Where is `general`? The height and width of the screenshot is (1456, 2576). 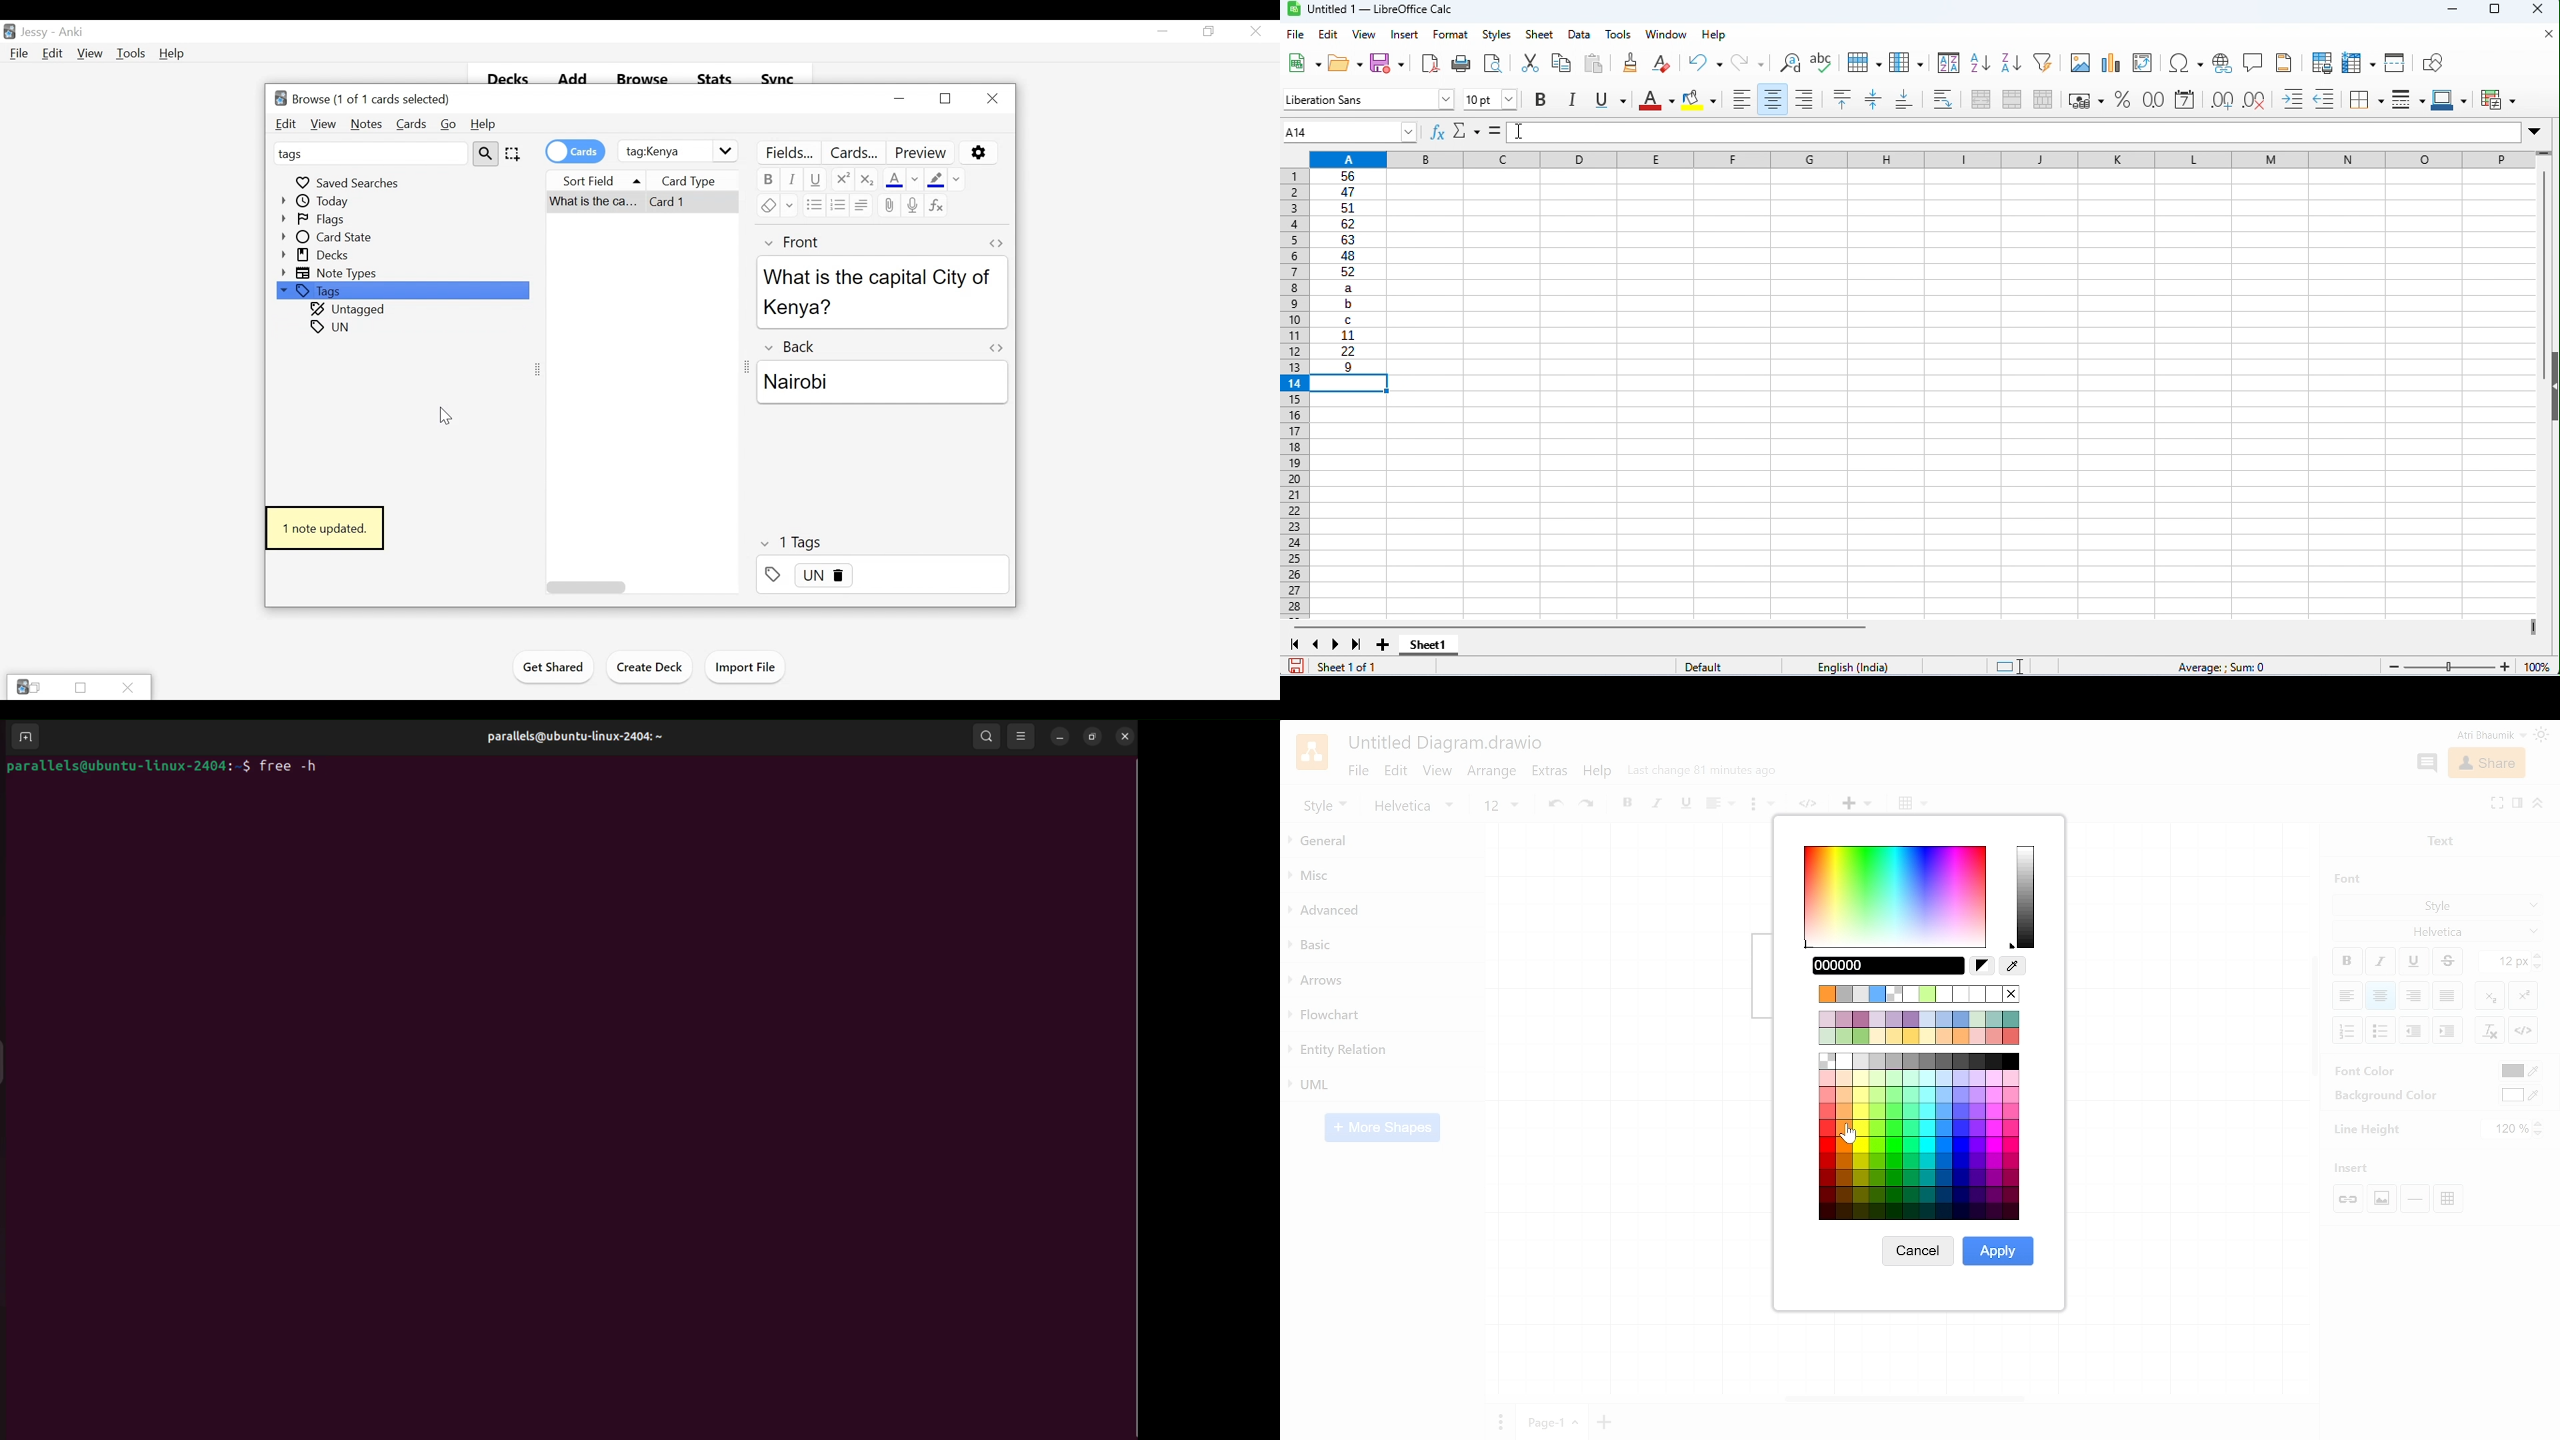 general is located at coordinates (1384, 842).